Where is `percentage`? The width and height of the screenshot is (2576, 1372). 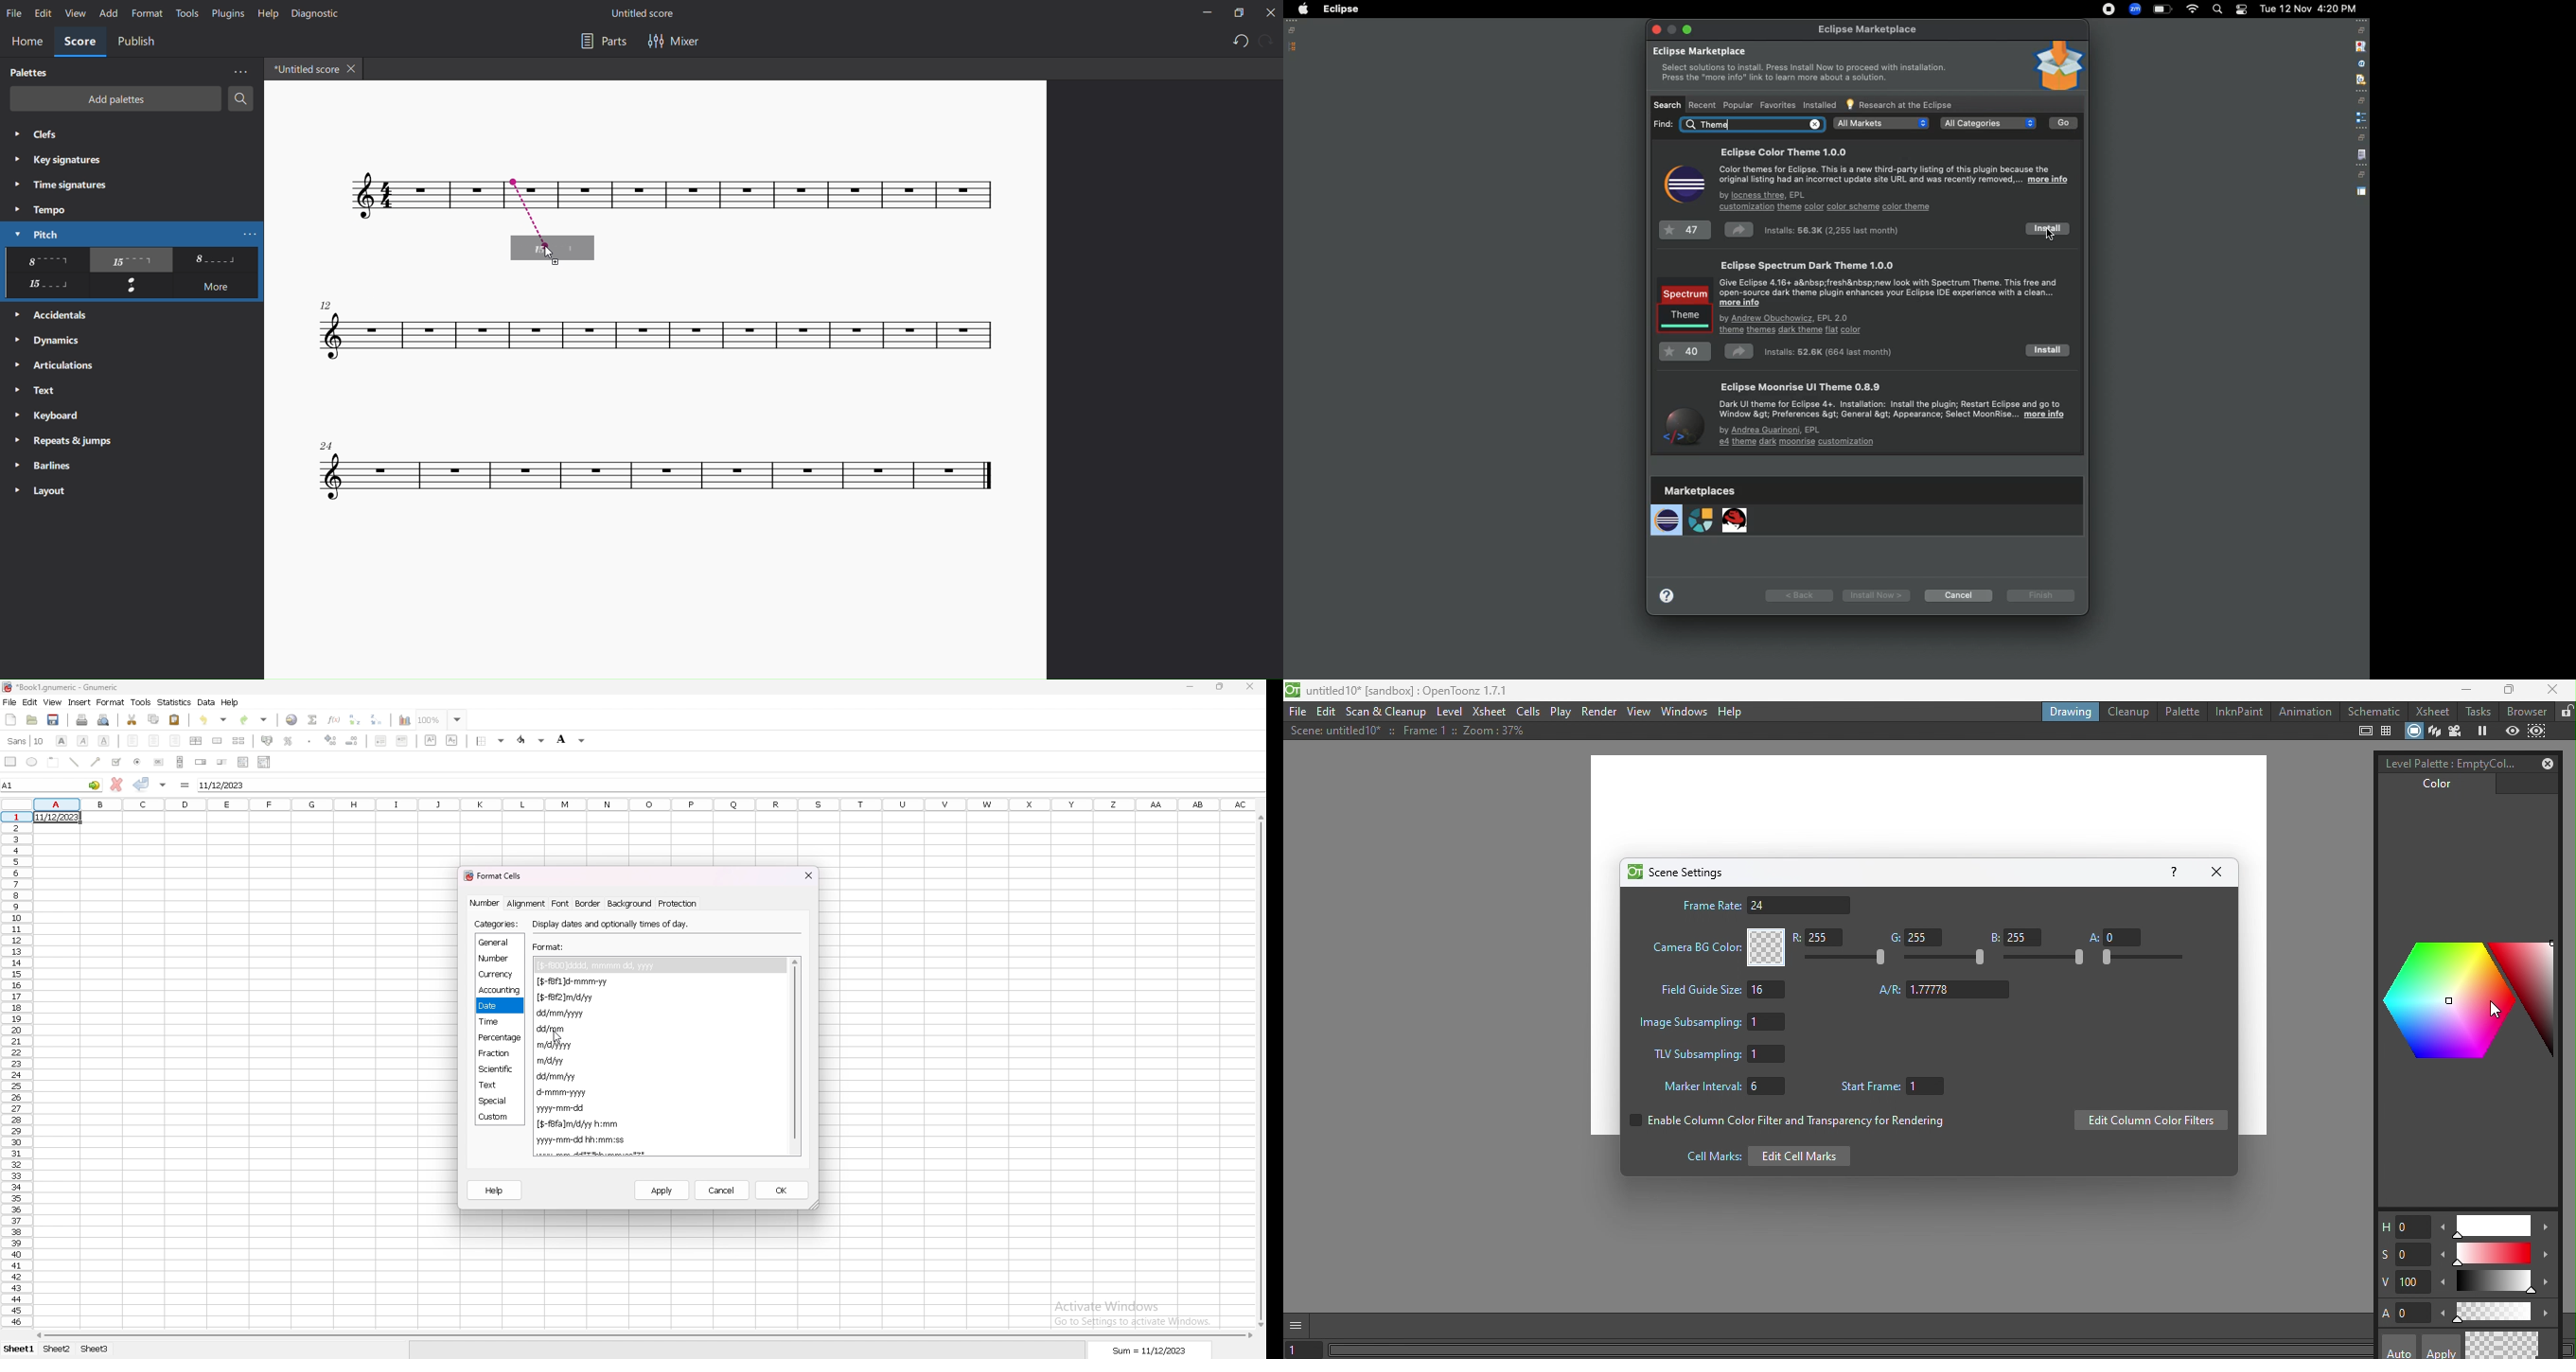 percentage is located at coordinates (288, 741).